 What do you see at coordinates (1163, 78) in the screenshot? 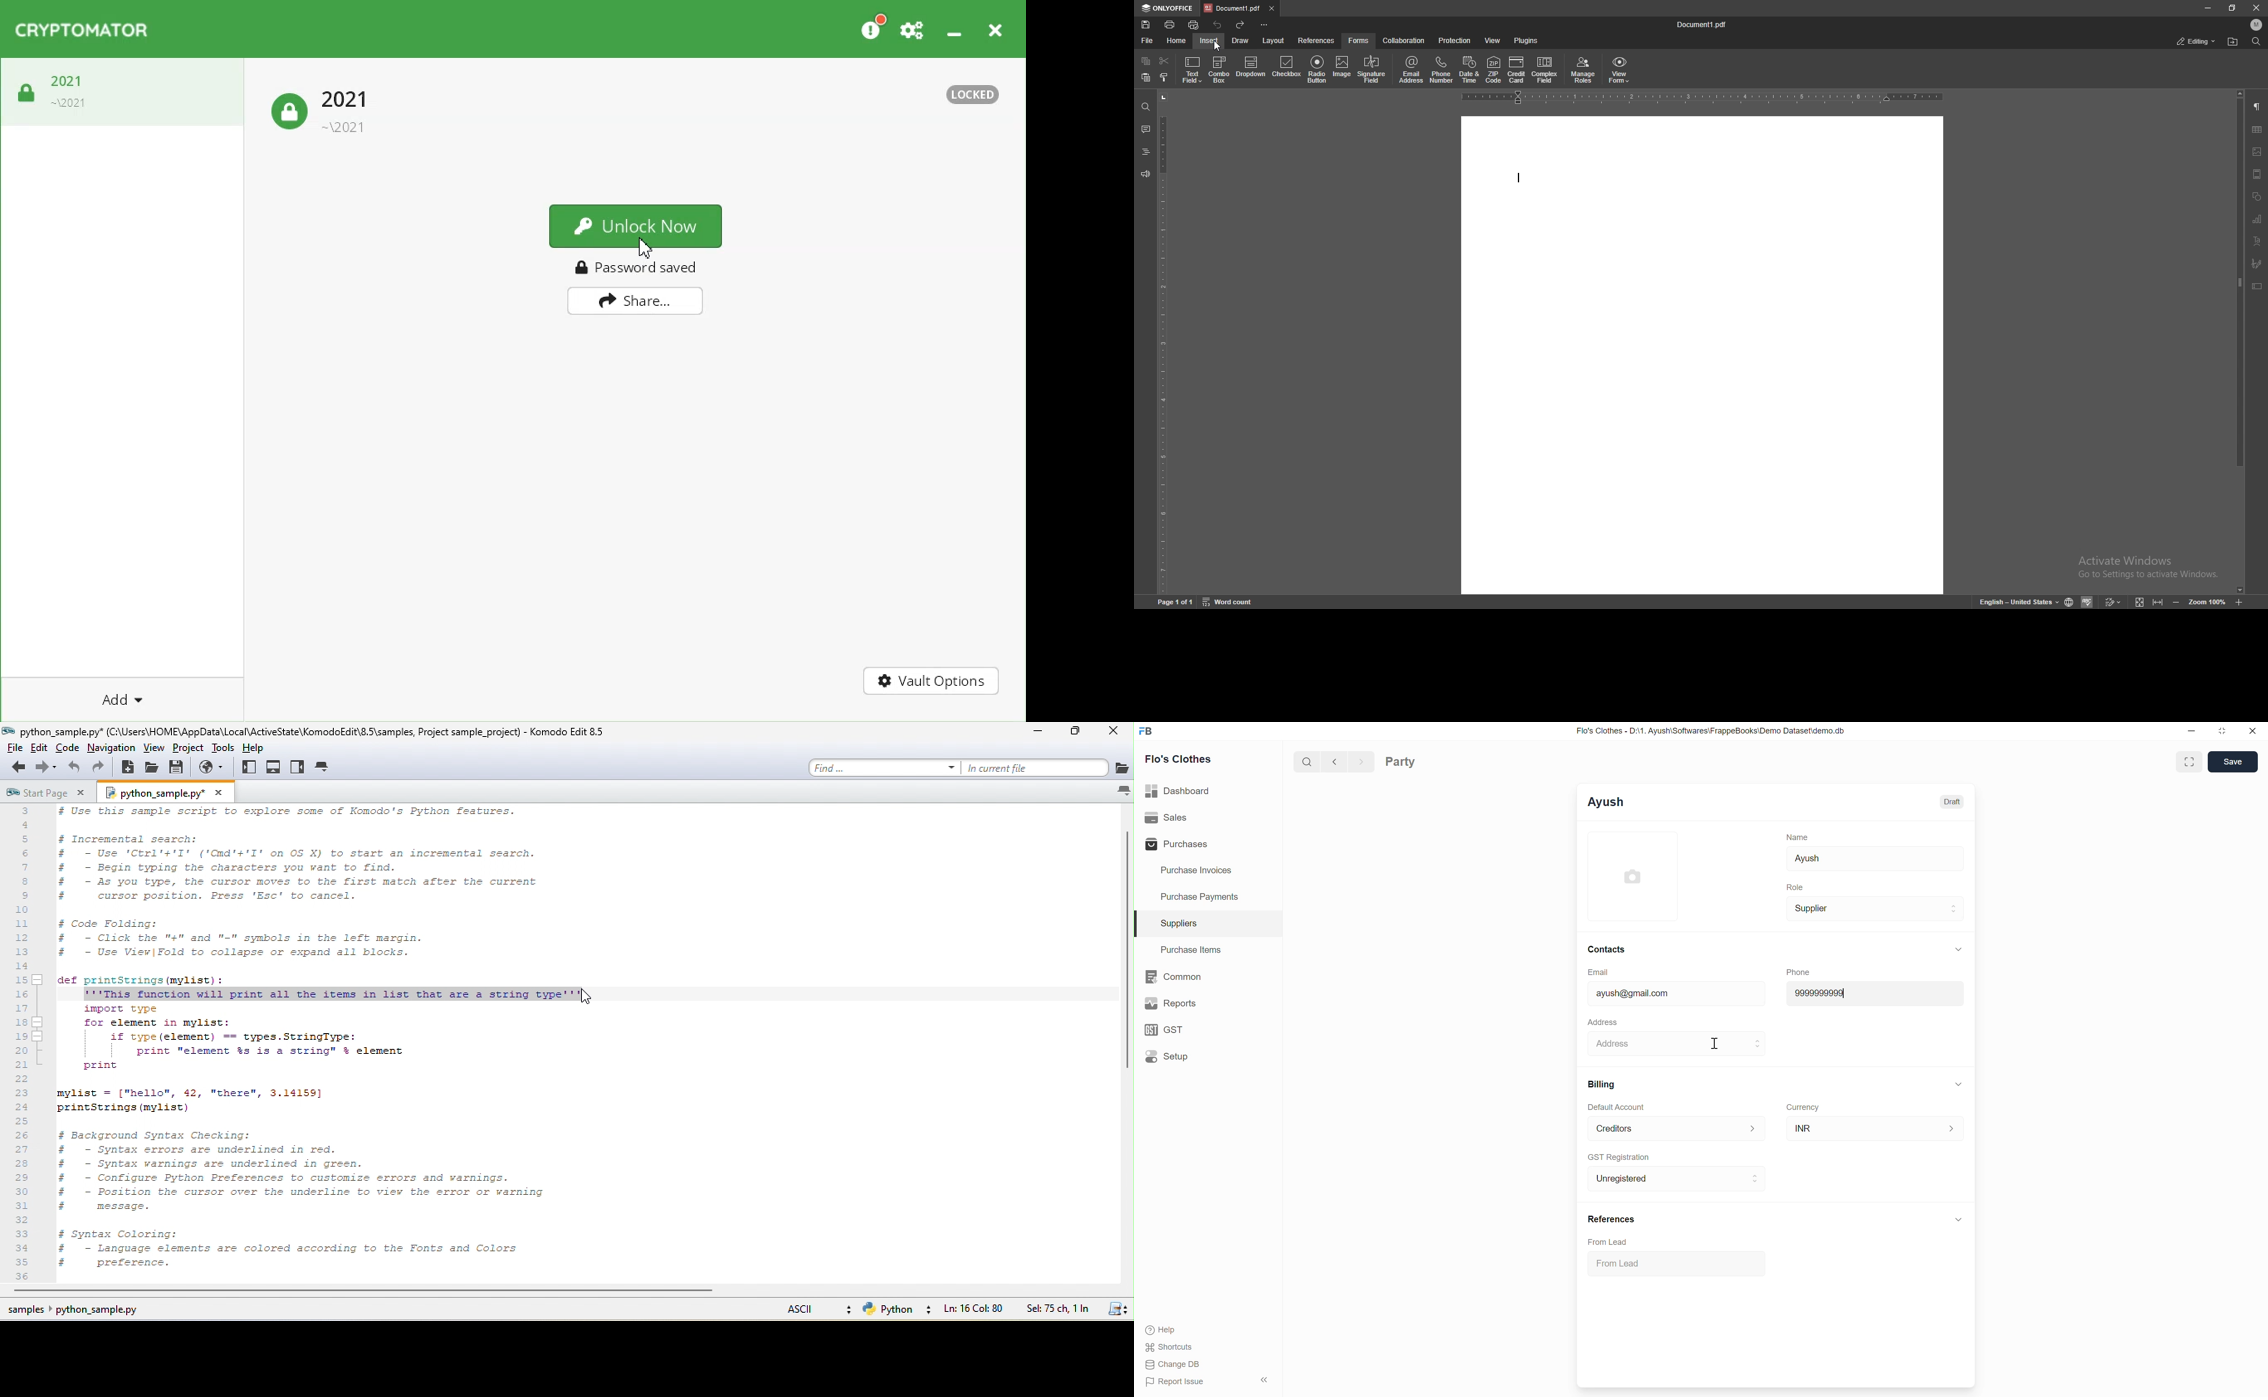
I see `copy style` at bounding box center [1163, 78].